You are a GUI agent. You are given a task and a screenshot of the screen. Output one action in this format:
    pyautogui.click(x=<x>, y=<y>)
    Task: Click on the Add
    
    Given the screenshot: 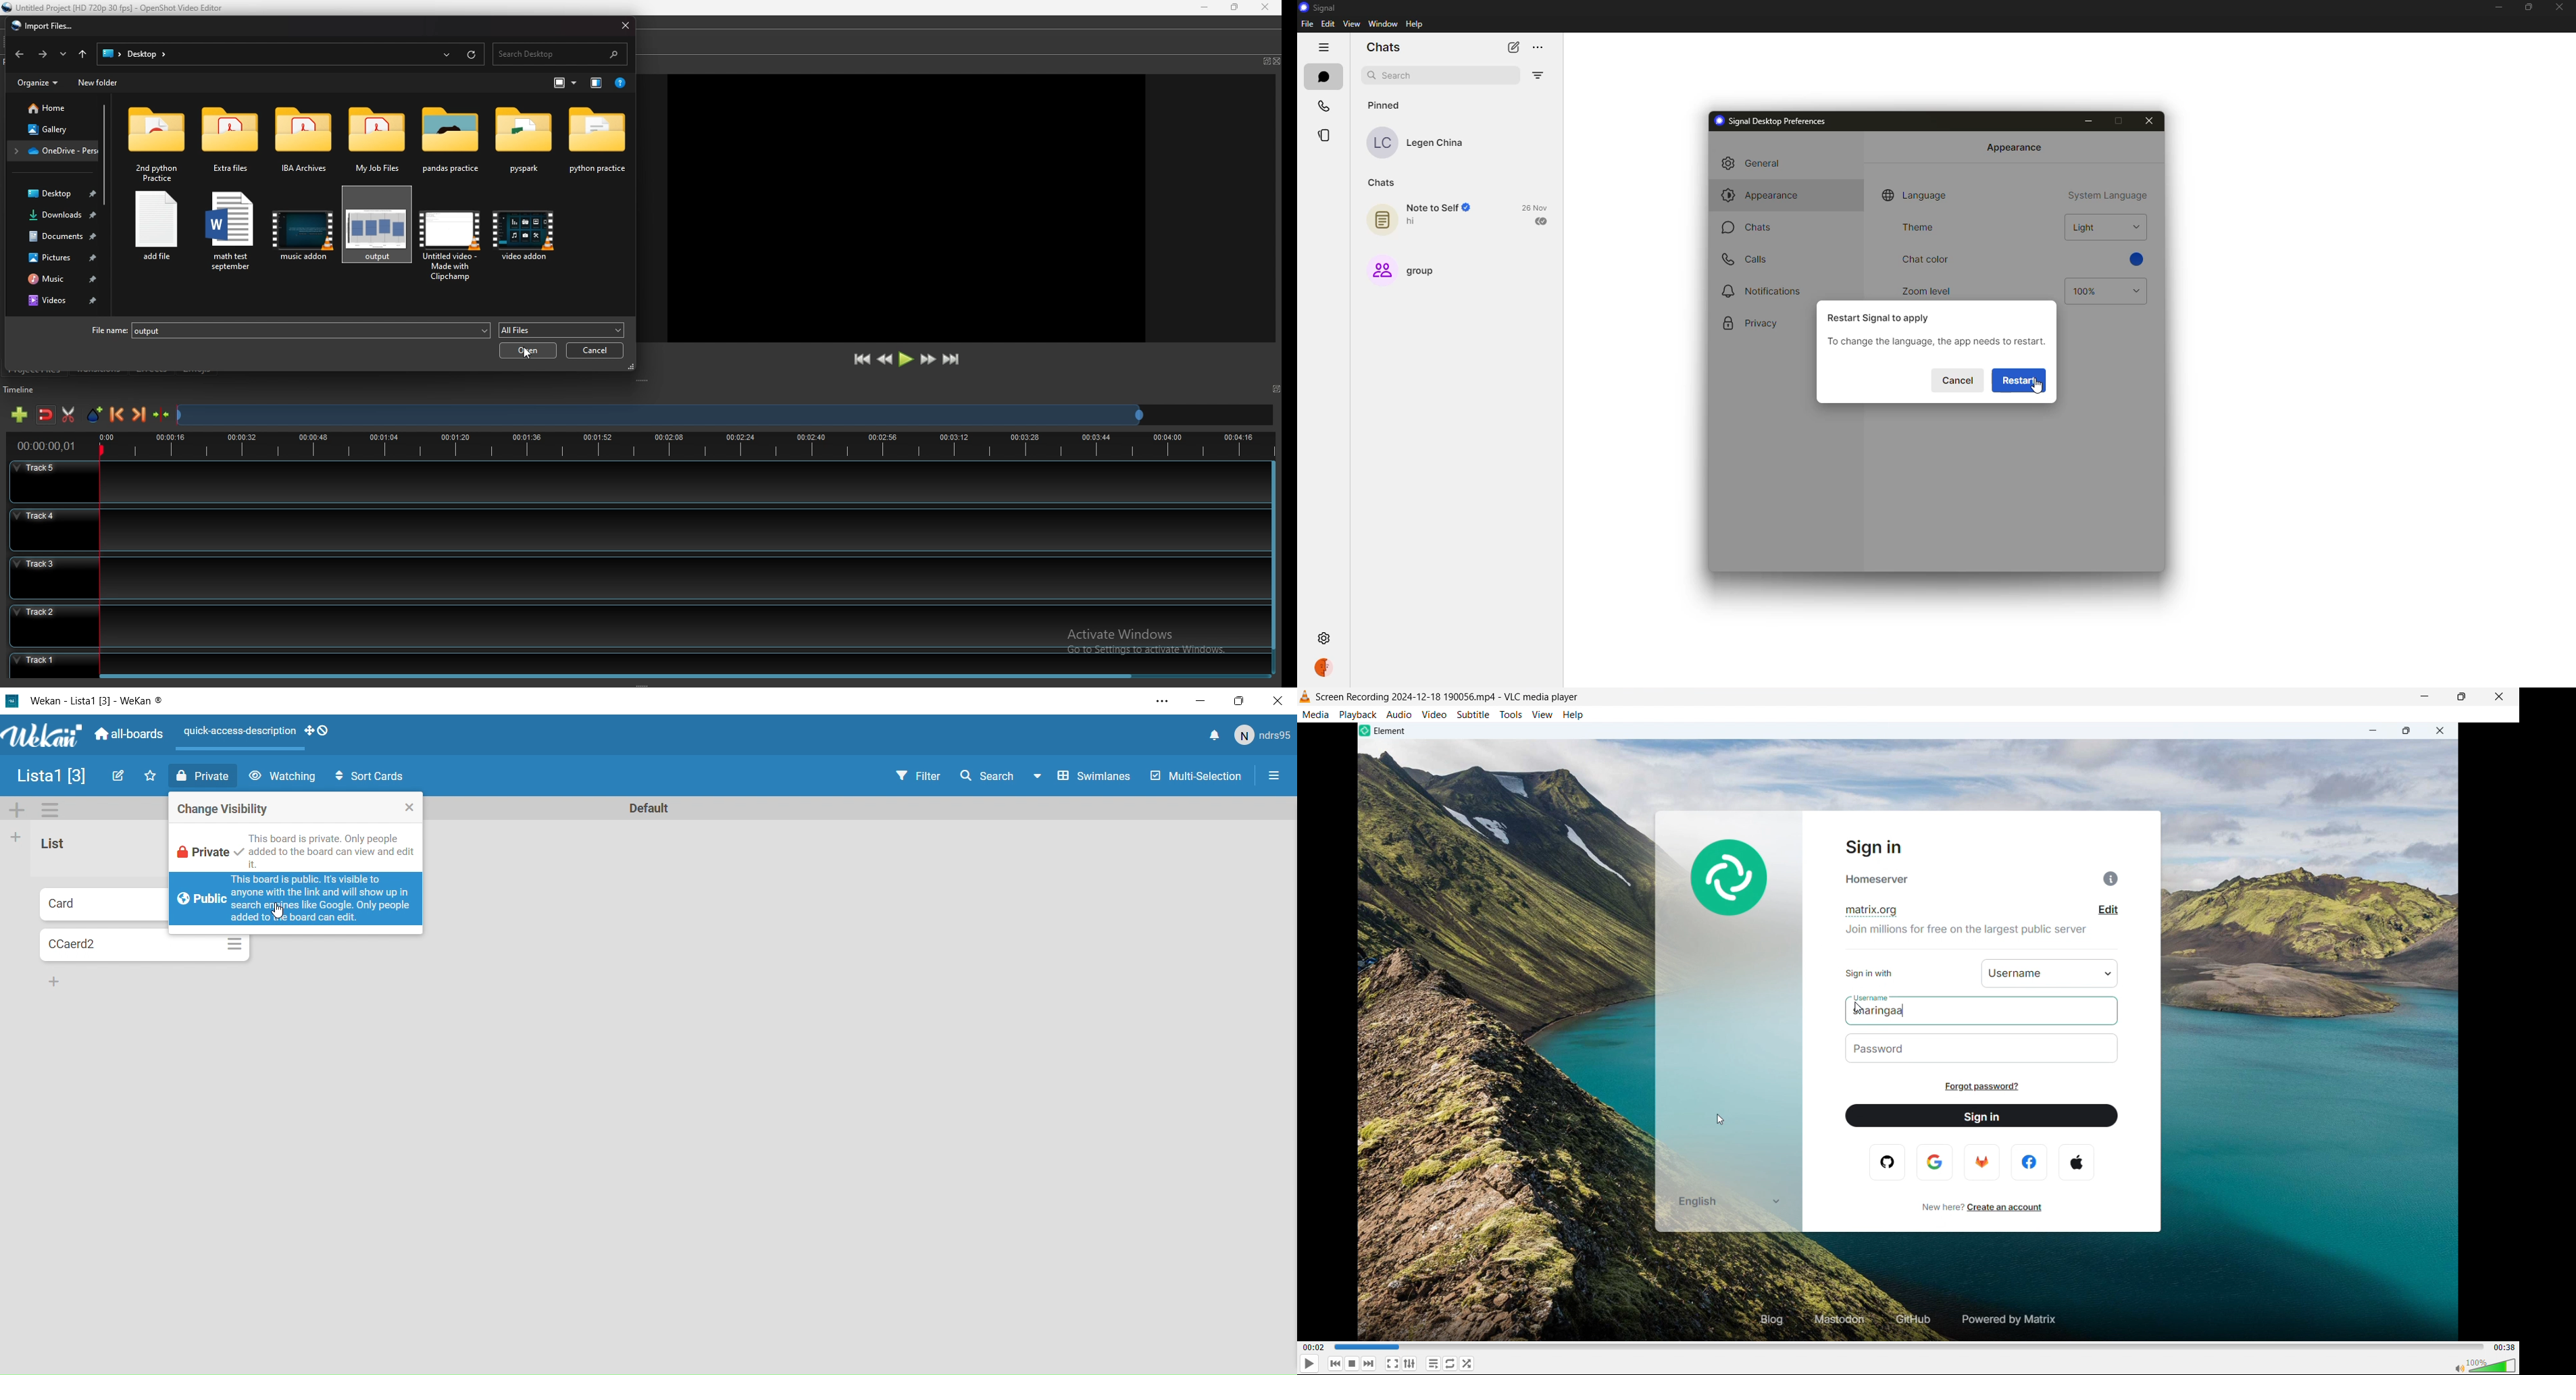 What is the action you would take?
    pyautogui.click(x=18, y=811)
    